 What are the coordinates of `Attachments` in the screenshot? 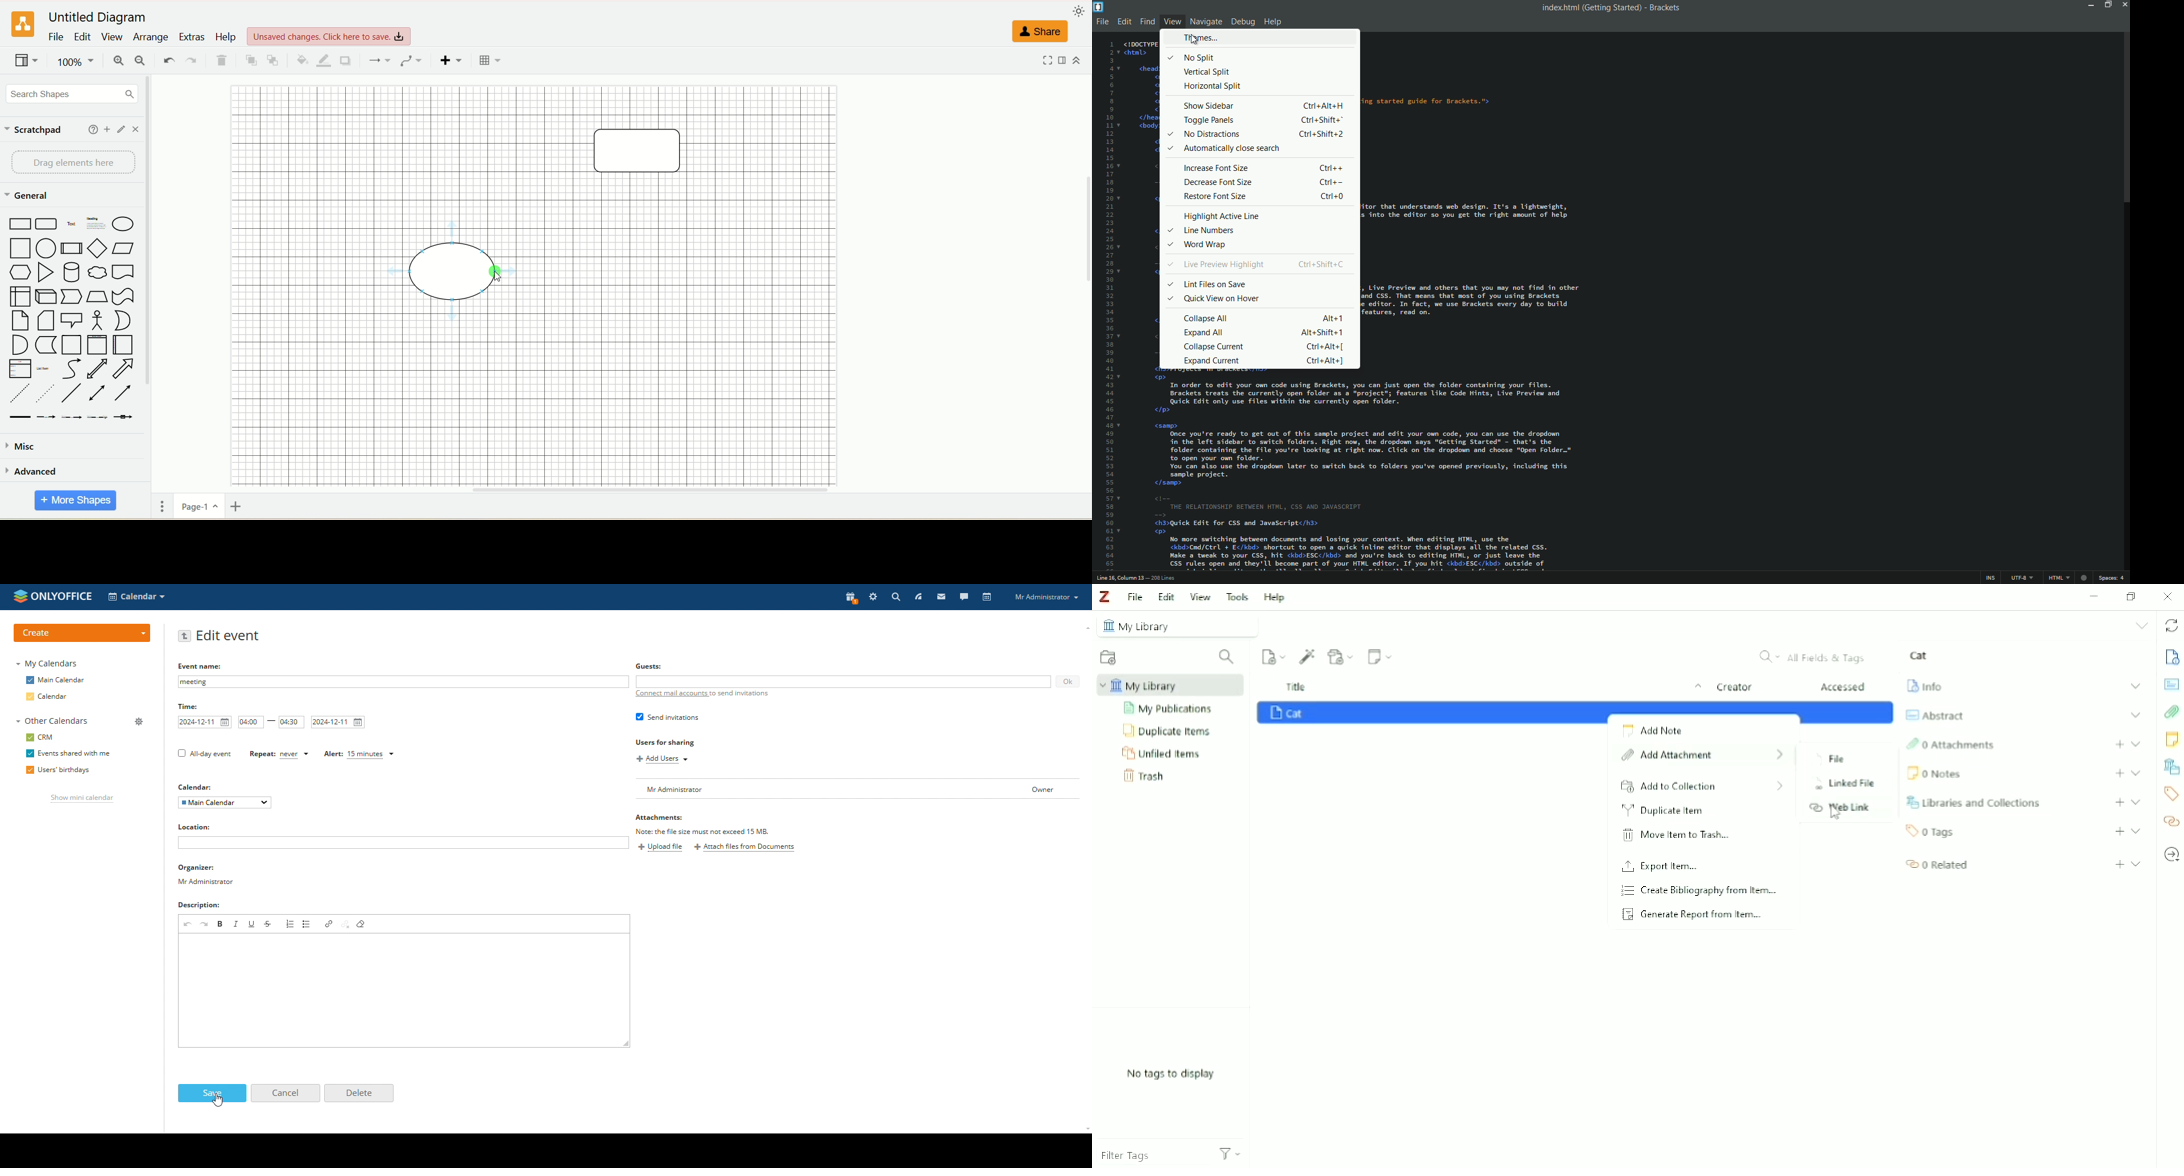 It's located at (1950, 745).